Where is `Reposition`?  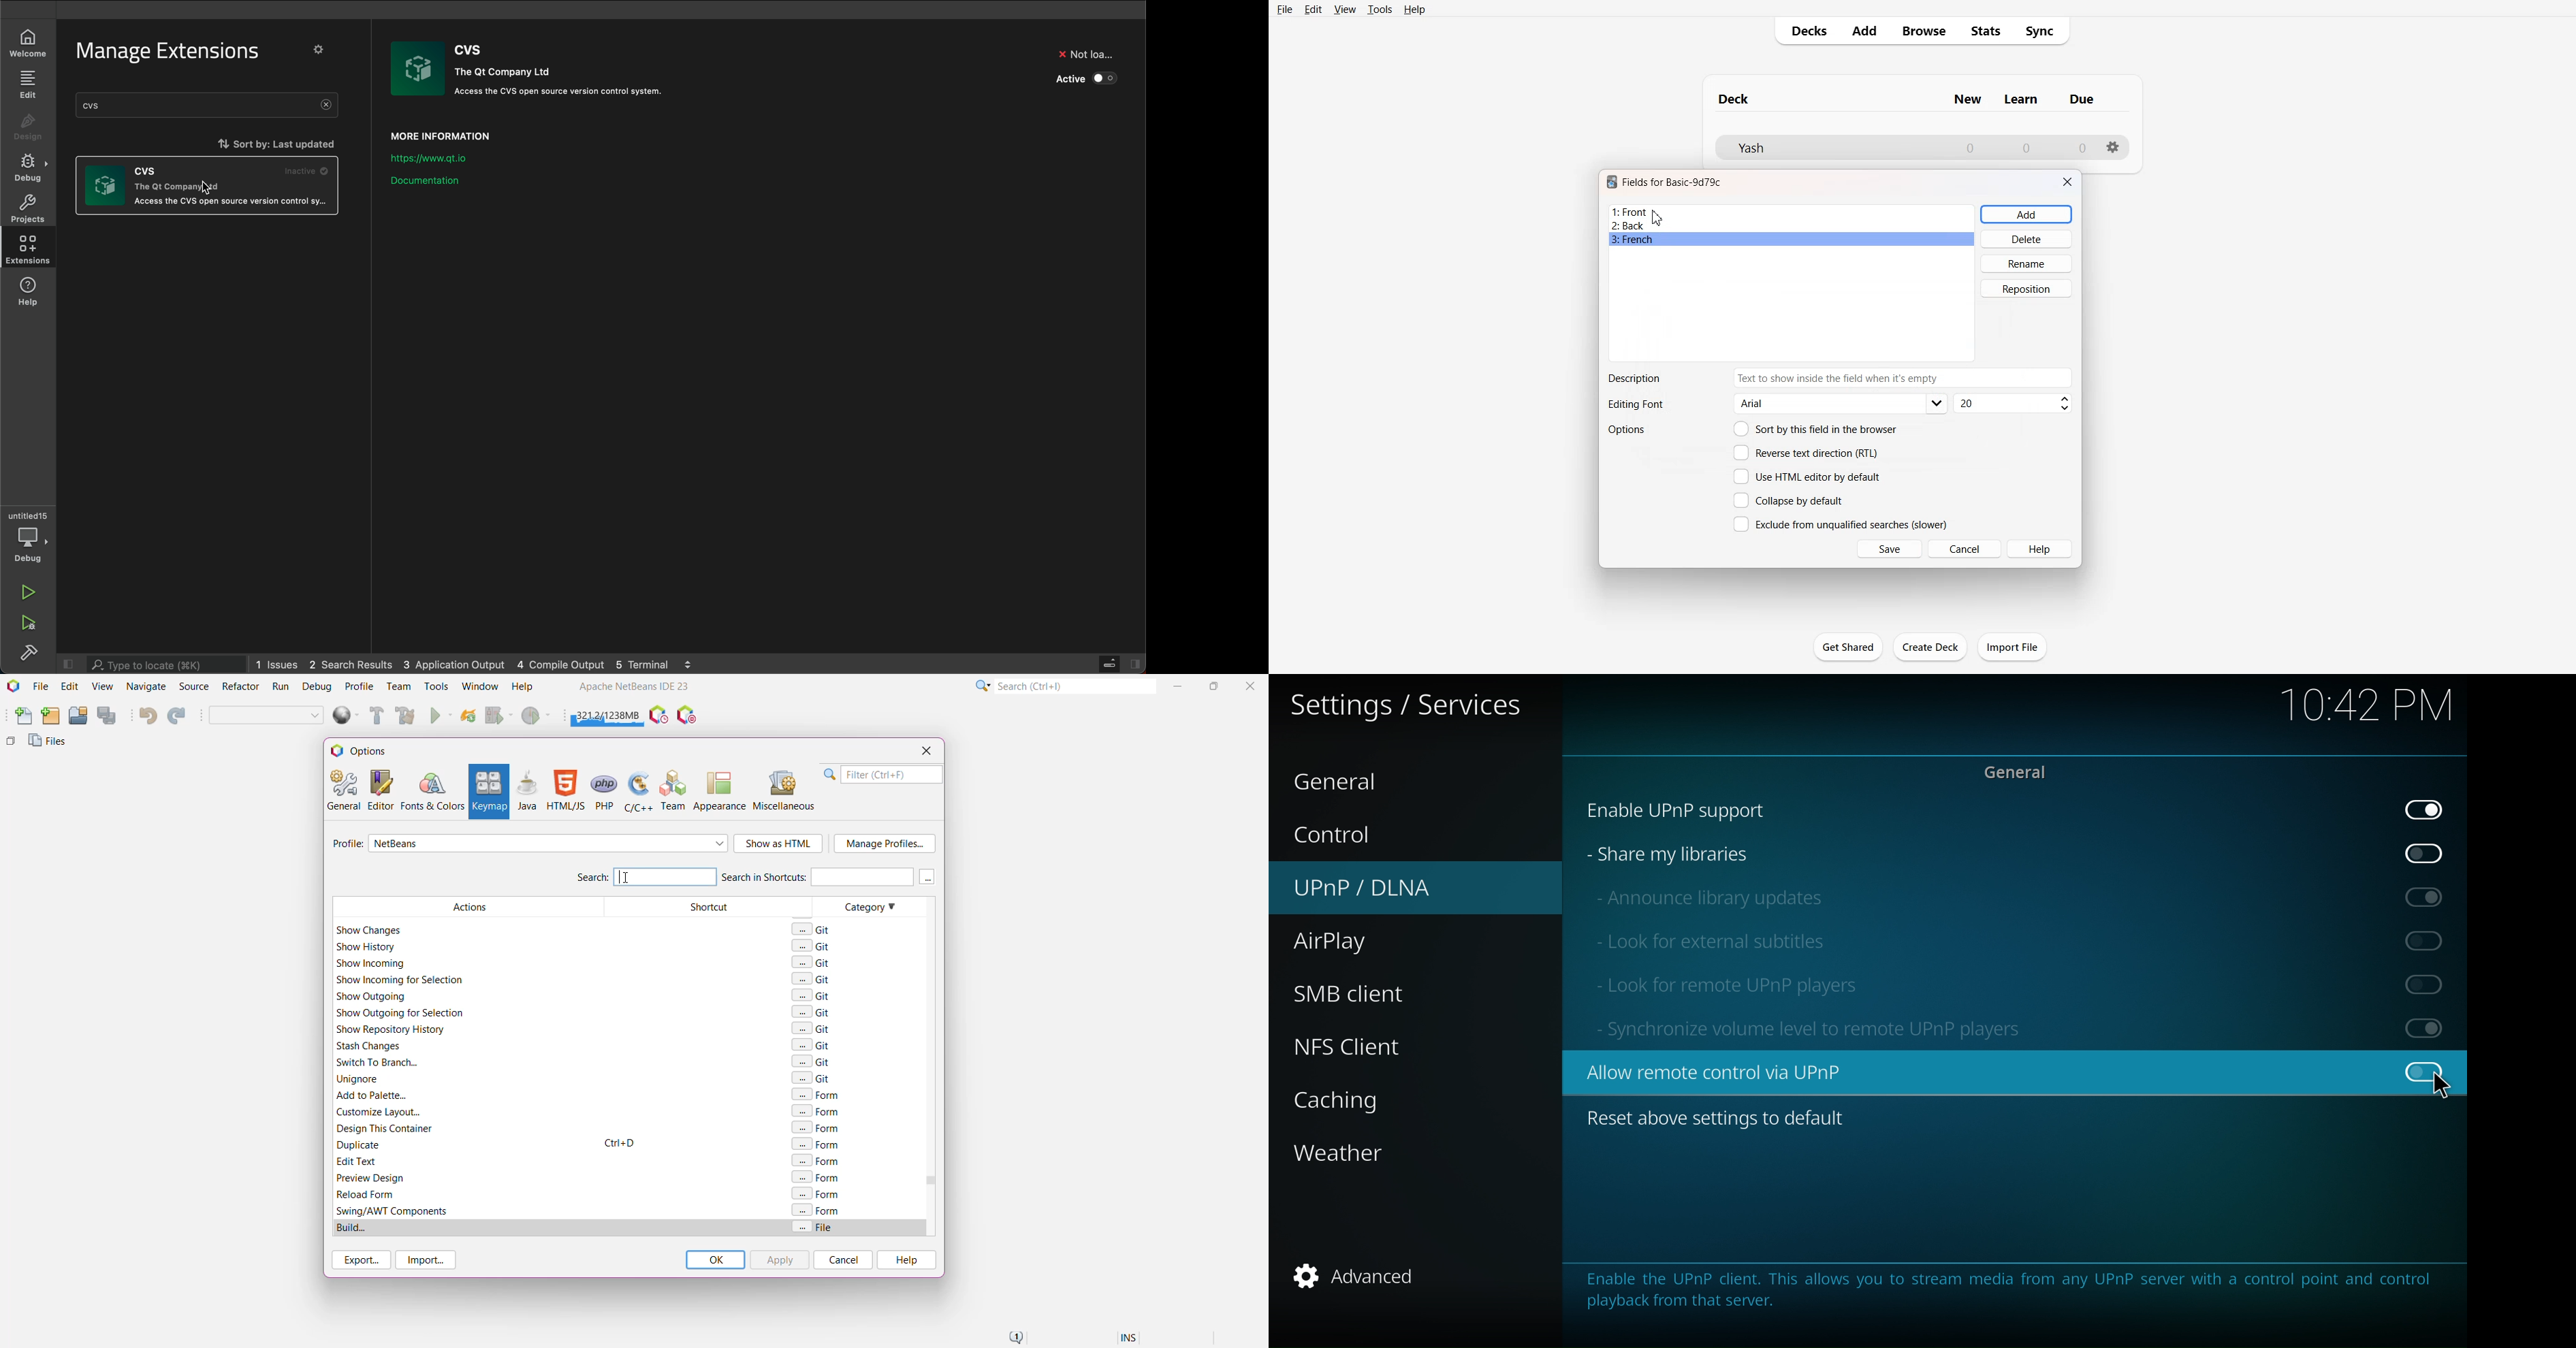 Reposition is located at coordinates (2026, 289).